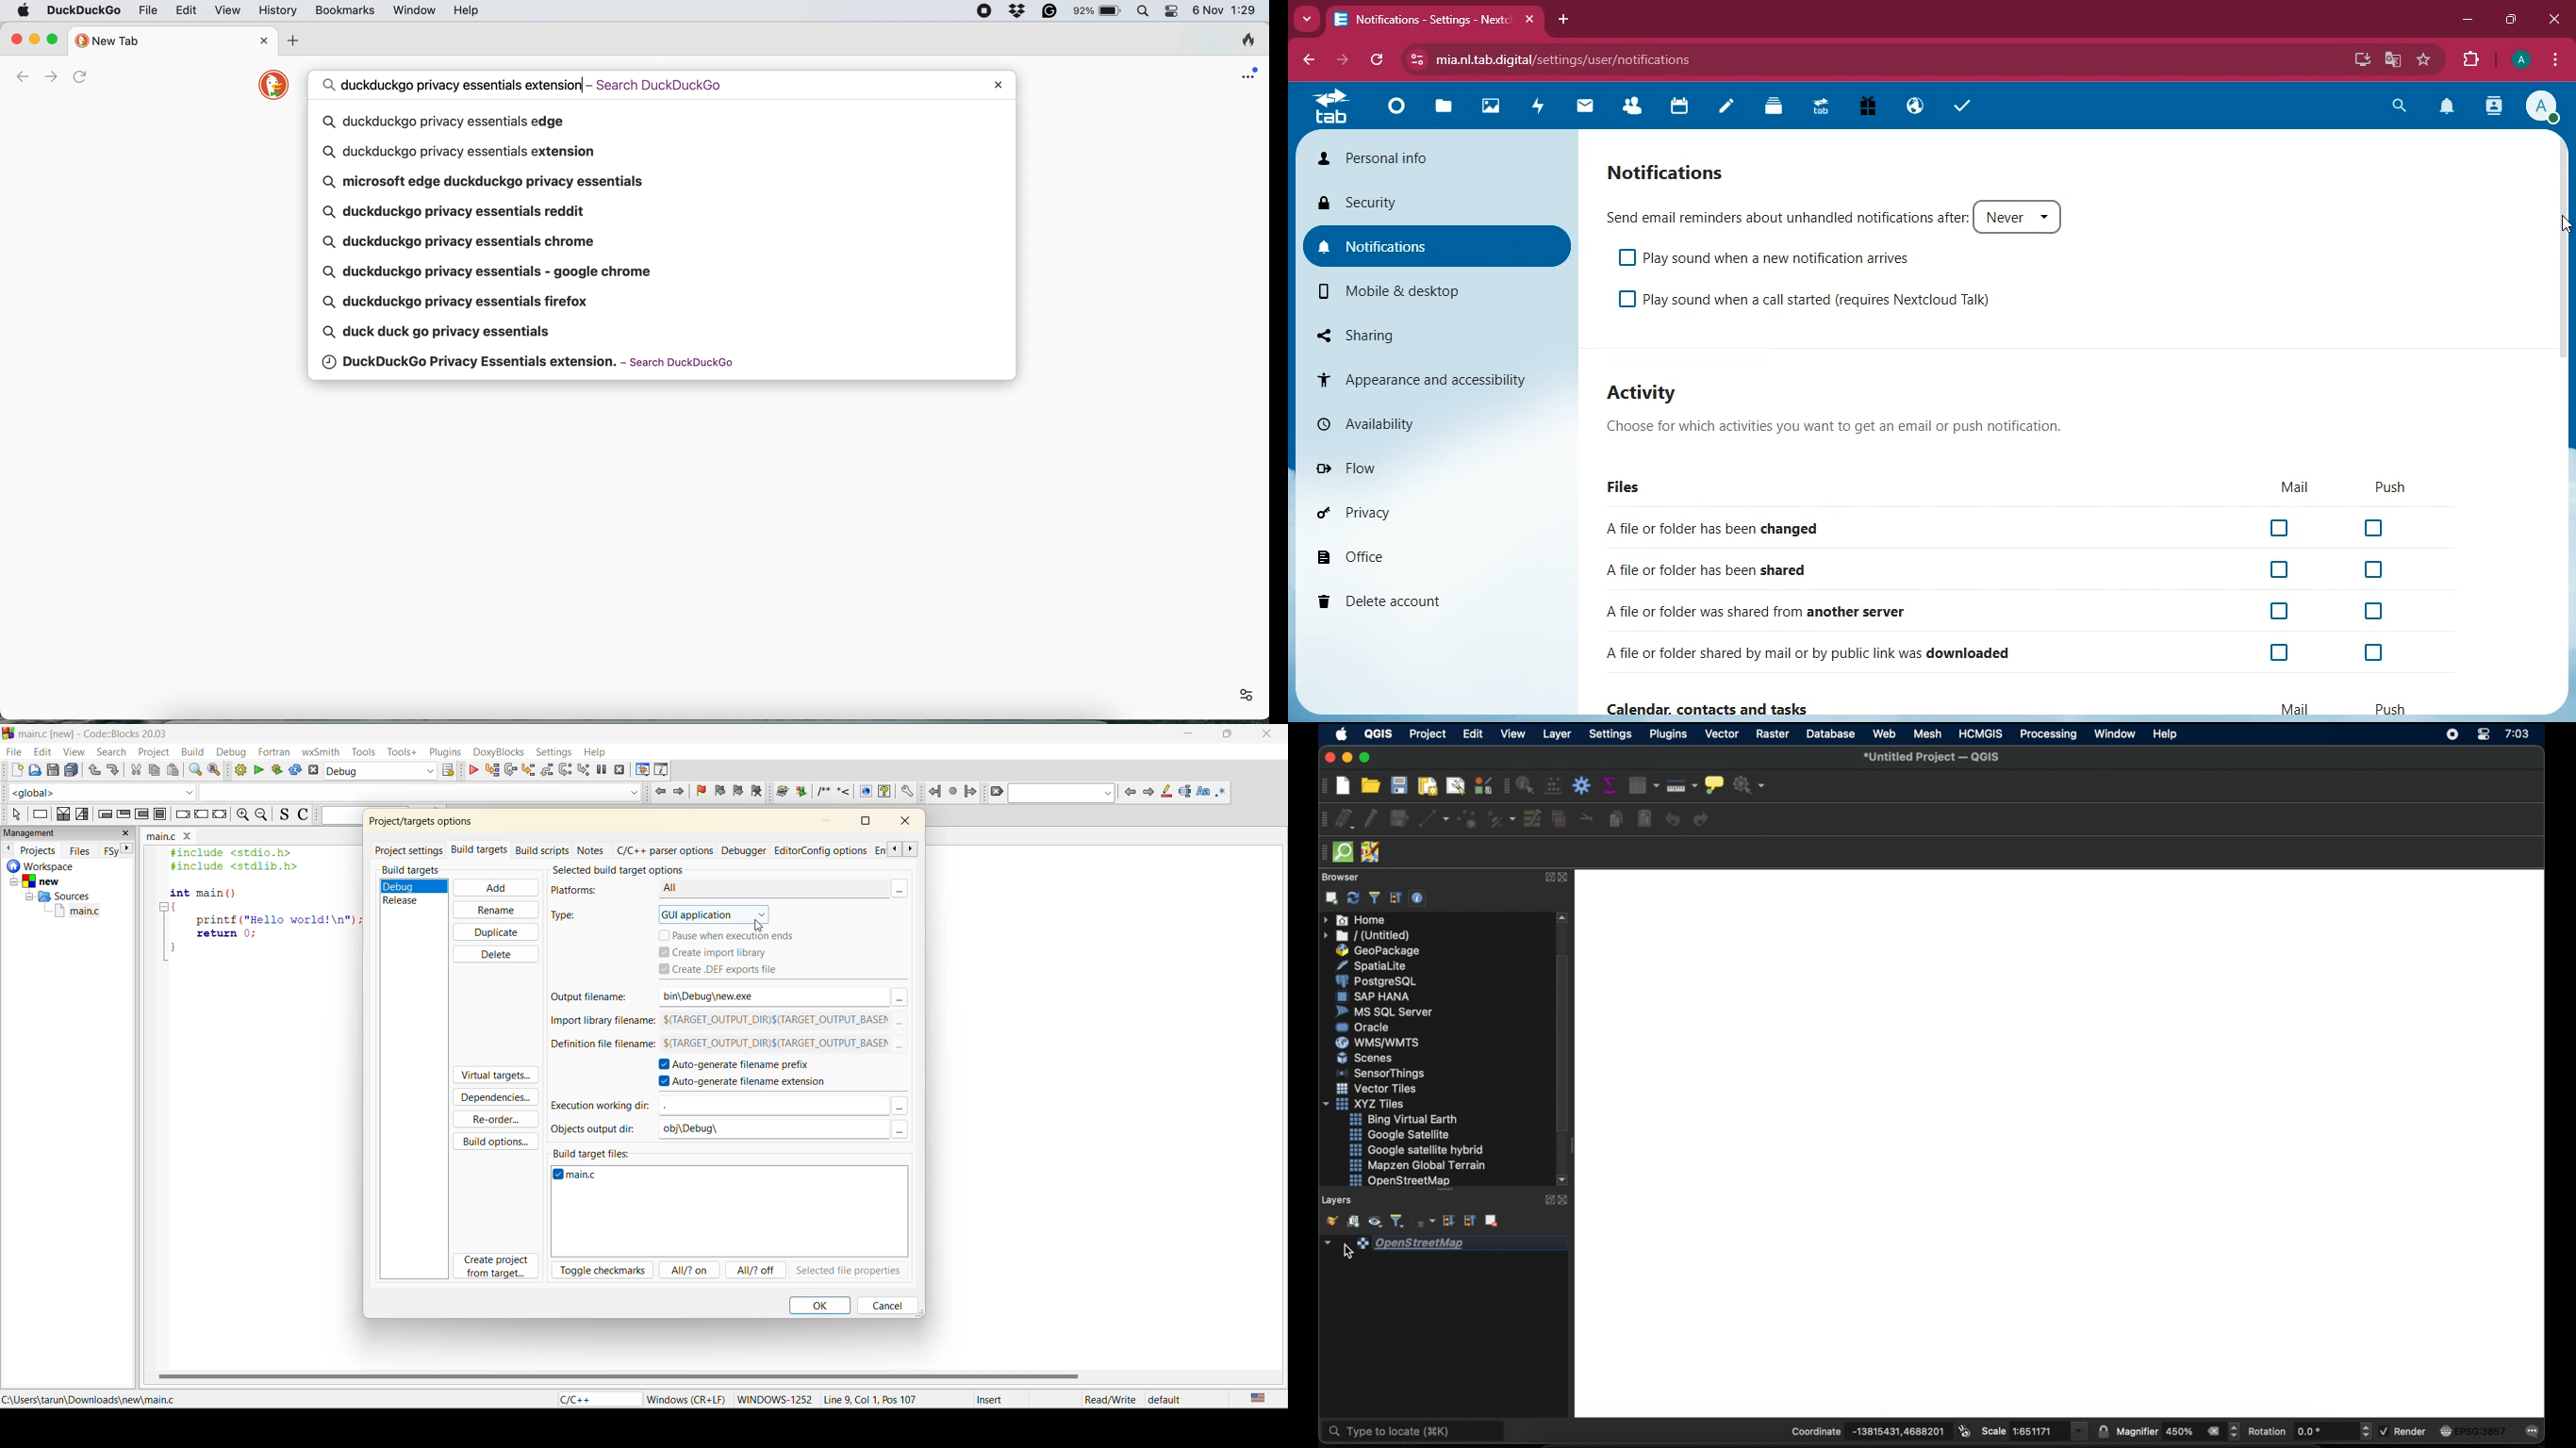 The width and height of the screenshot is (2576, 1456). What do you see at coordinates (687, 1399) in the screenshot?
I see `Windows (CR + LF)` at bounding box center [687, 1399].